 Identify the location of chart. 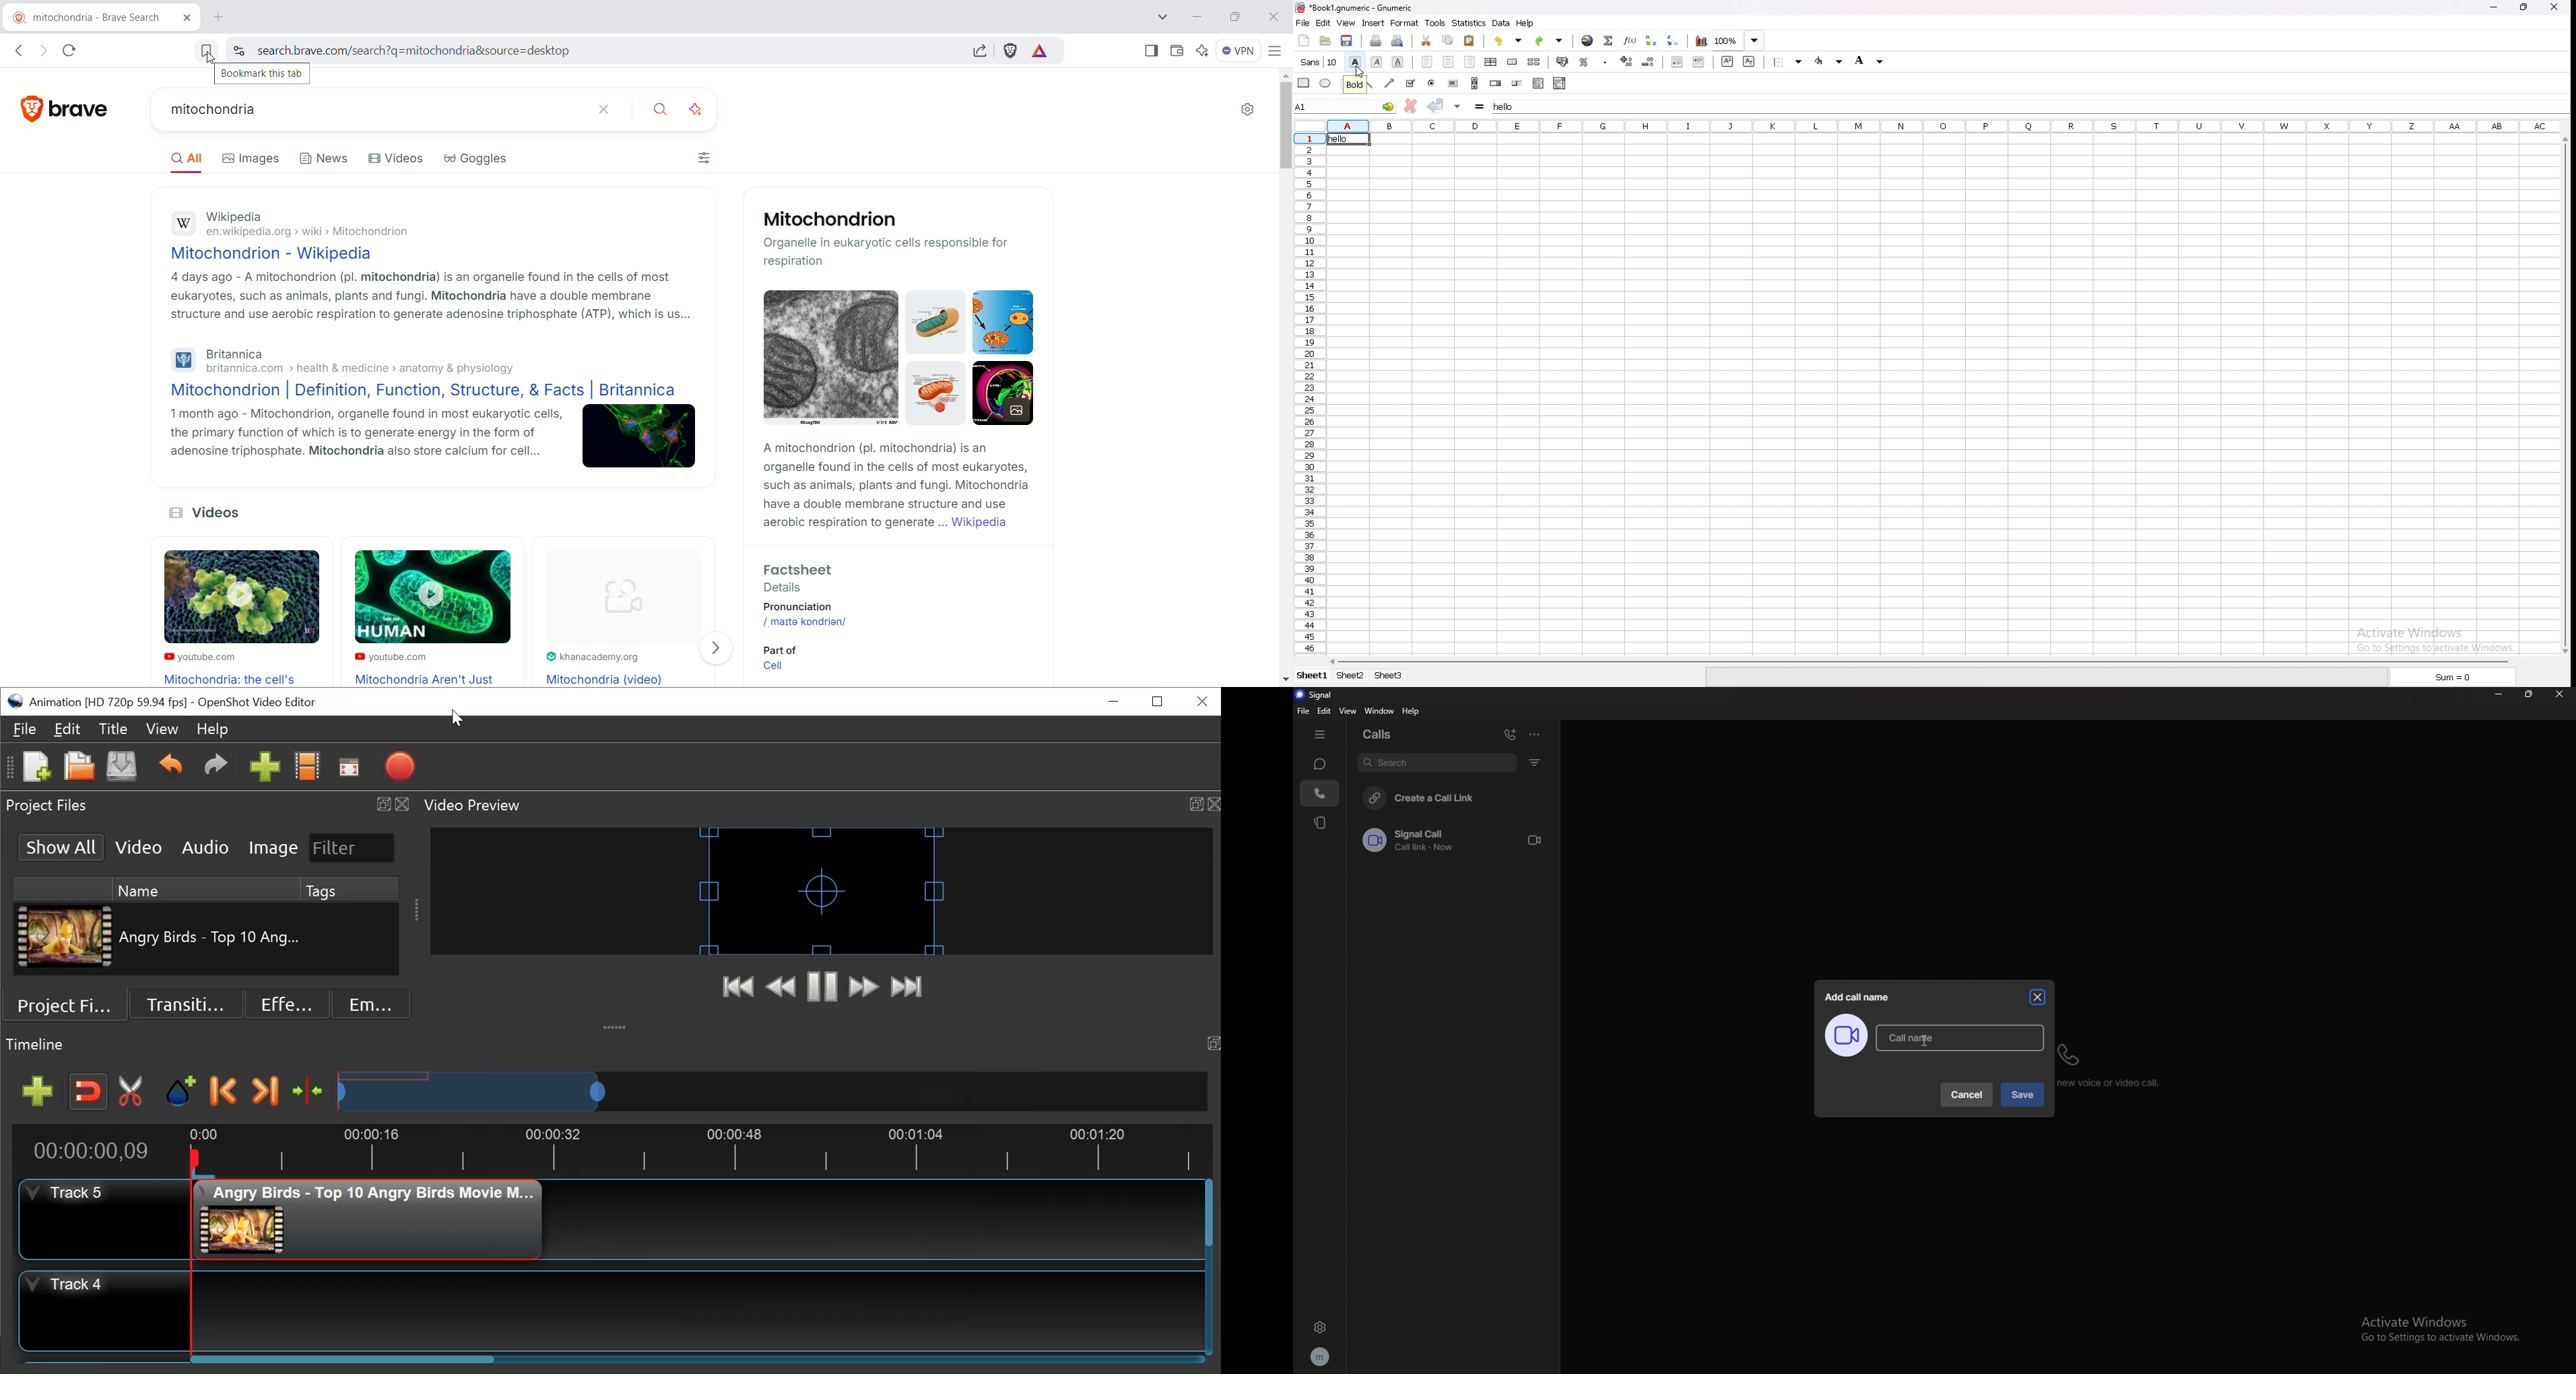
(1702, 41).